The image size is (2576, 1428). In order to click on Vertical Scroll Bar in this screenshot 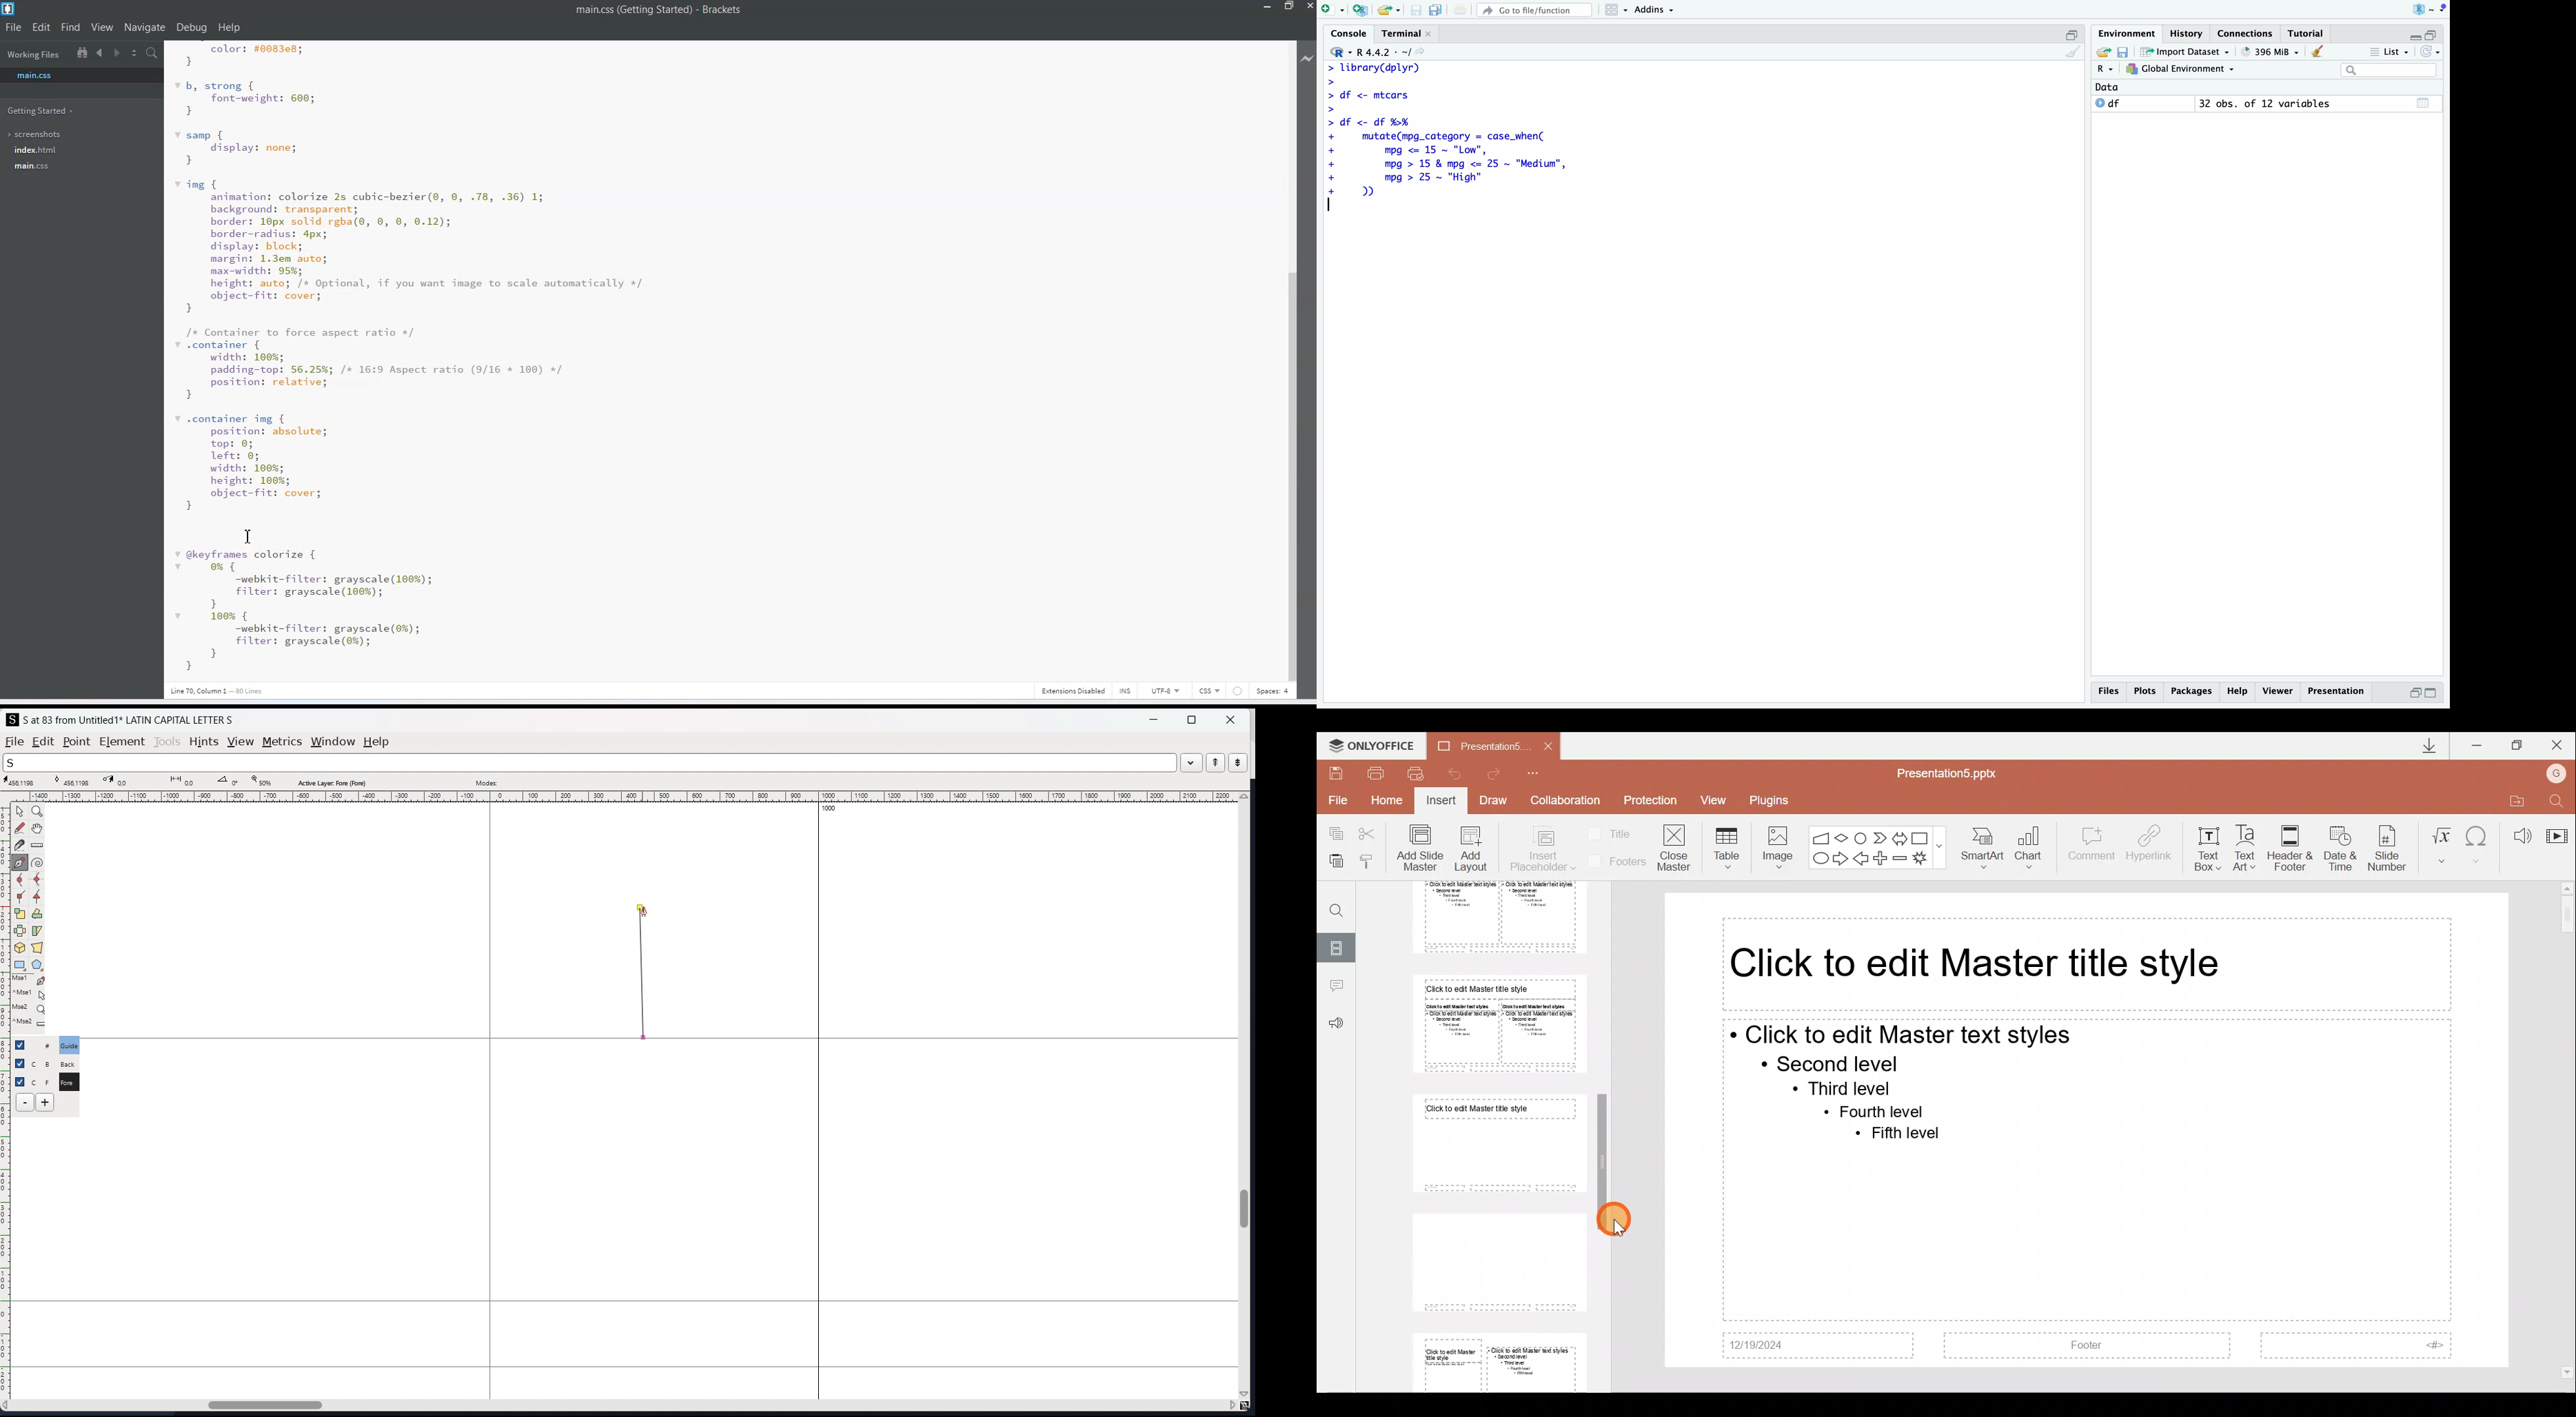, I will do `click(1288, 359)`.